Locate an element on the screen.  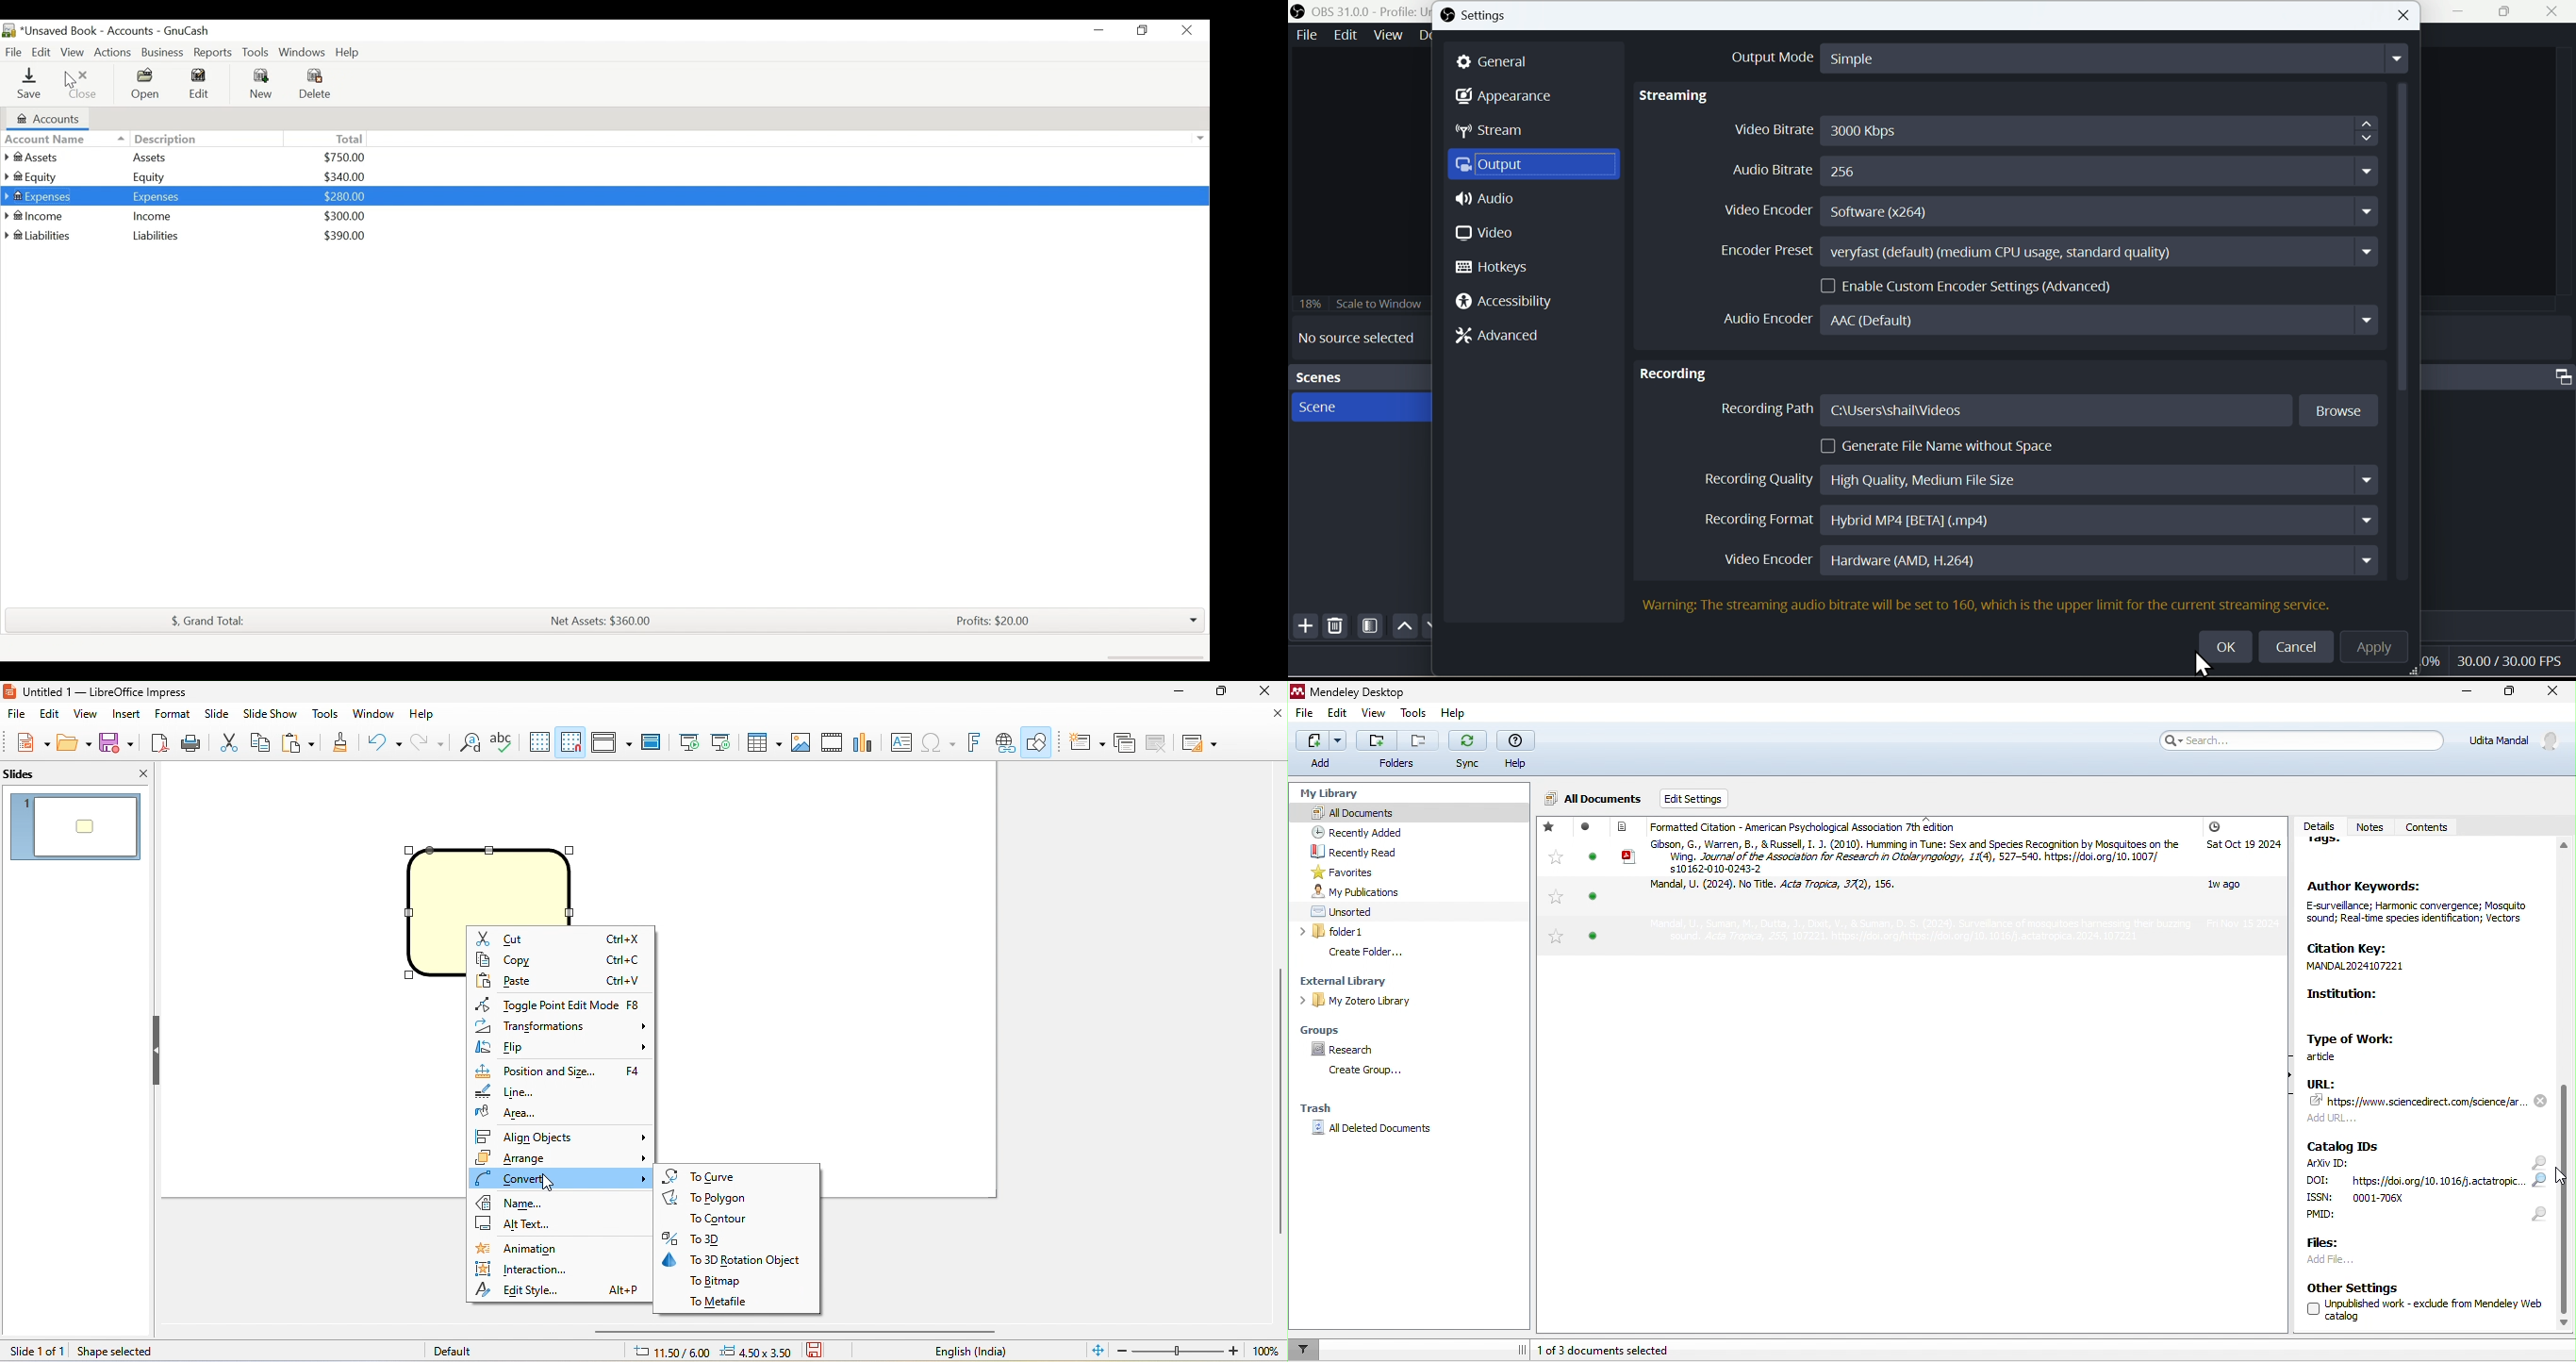
slider moved is located at coordinates (2565, 1191).